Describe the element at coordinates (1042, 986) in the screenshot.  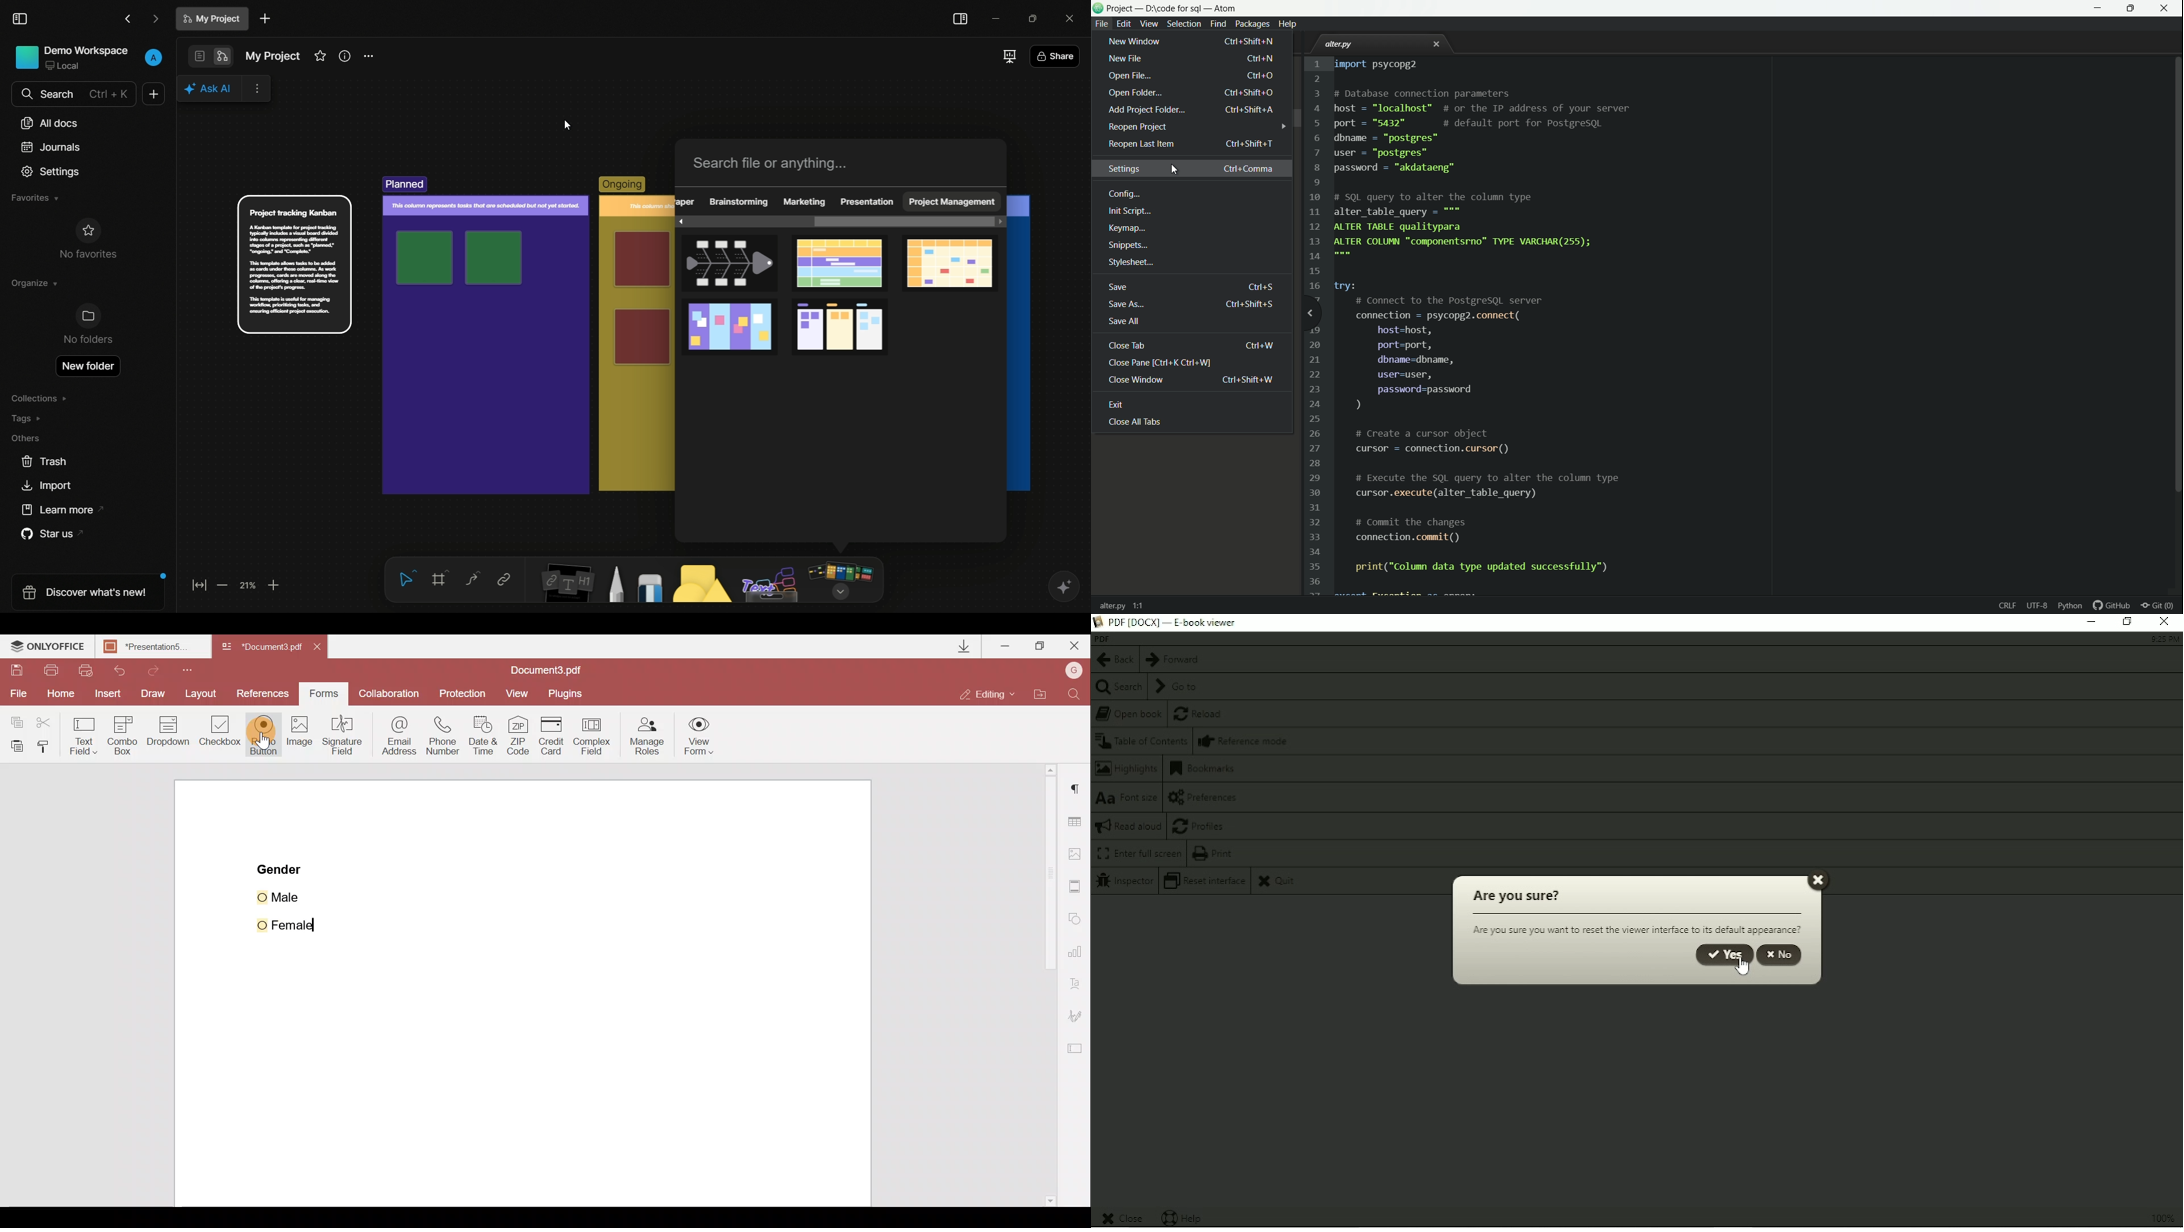
I see `Scroll bar` at that location.